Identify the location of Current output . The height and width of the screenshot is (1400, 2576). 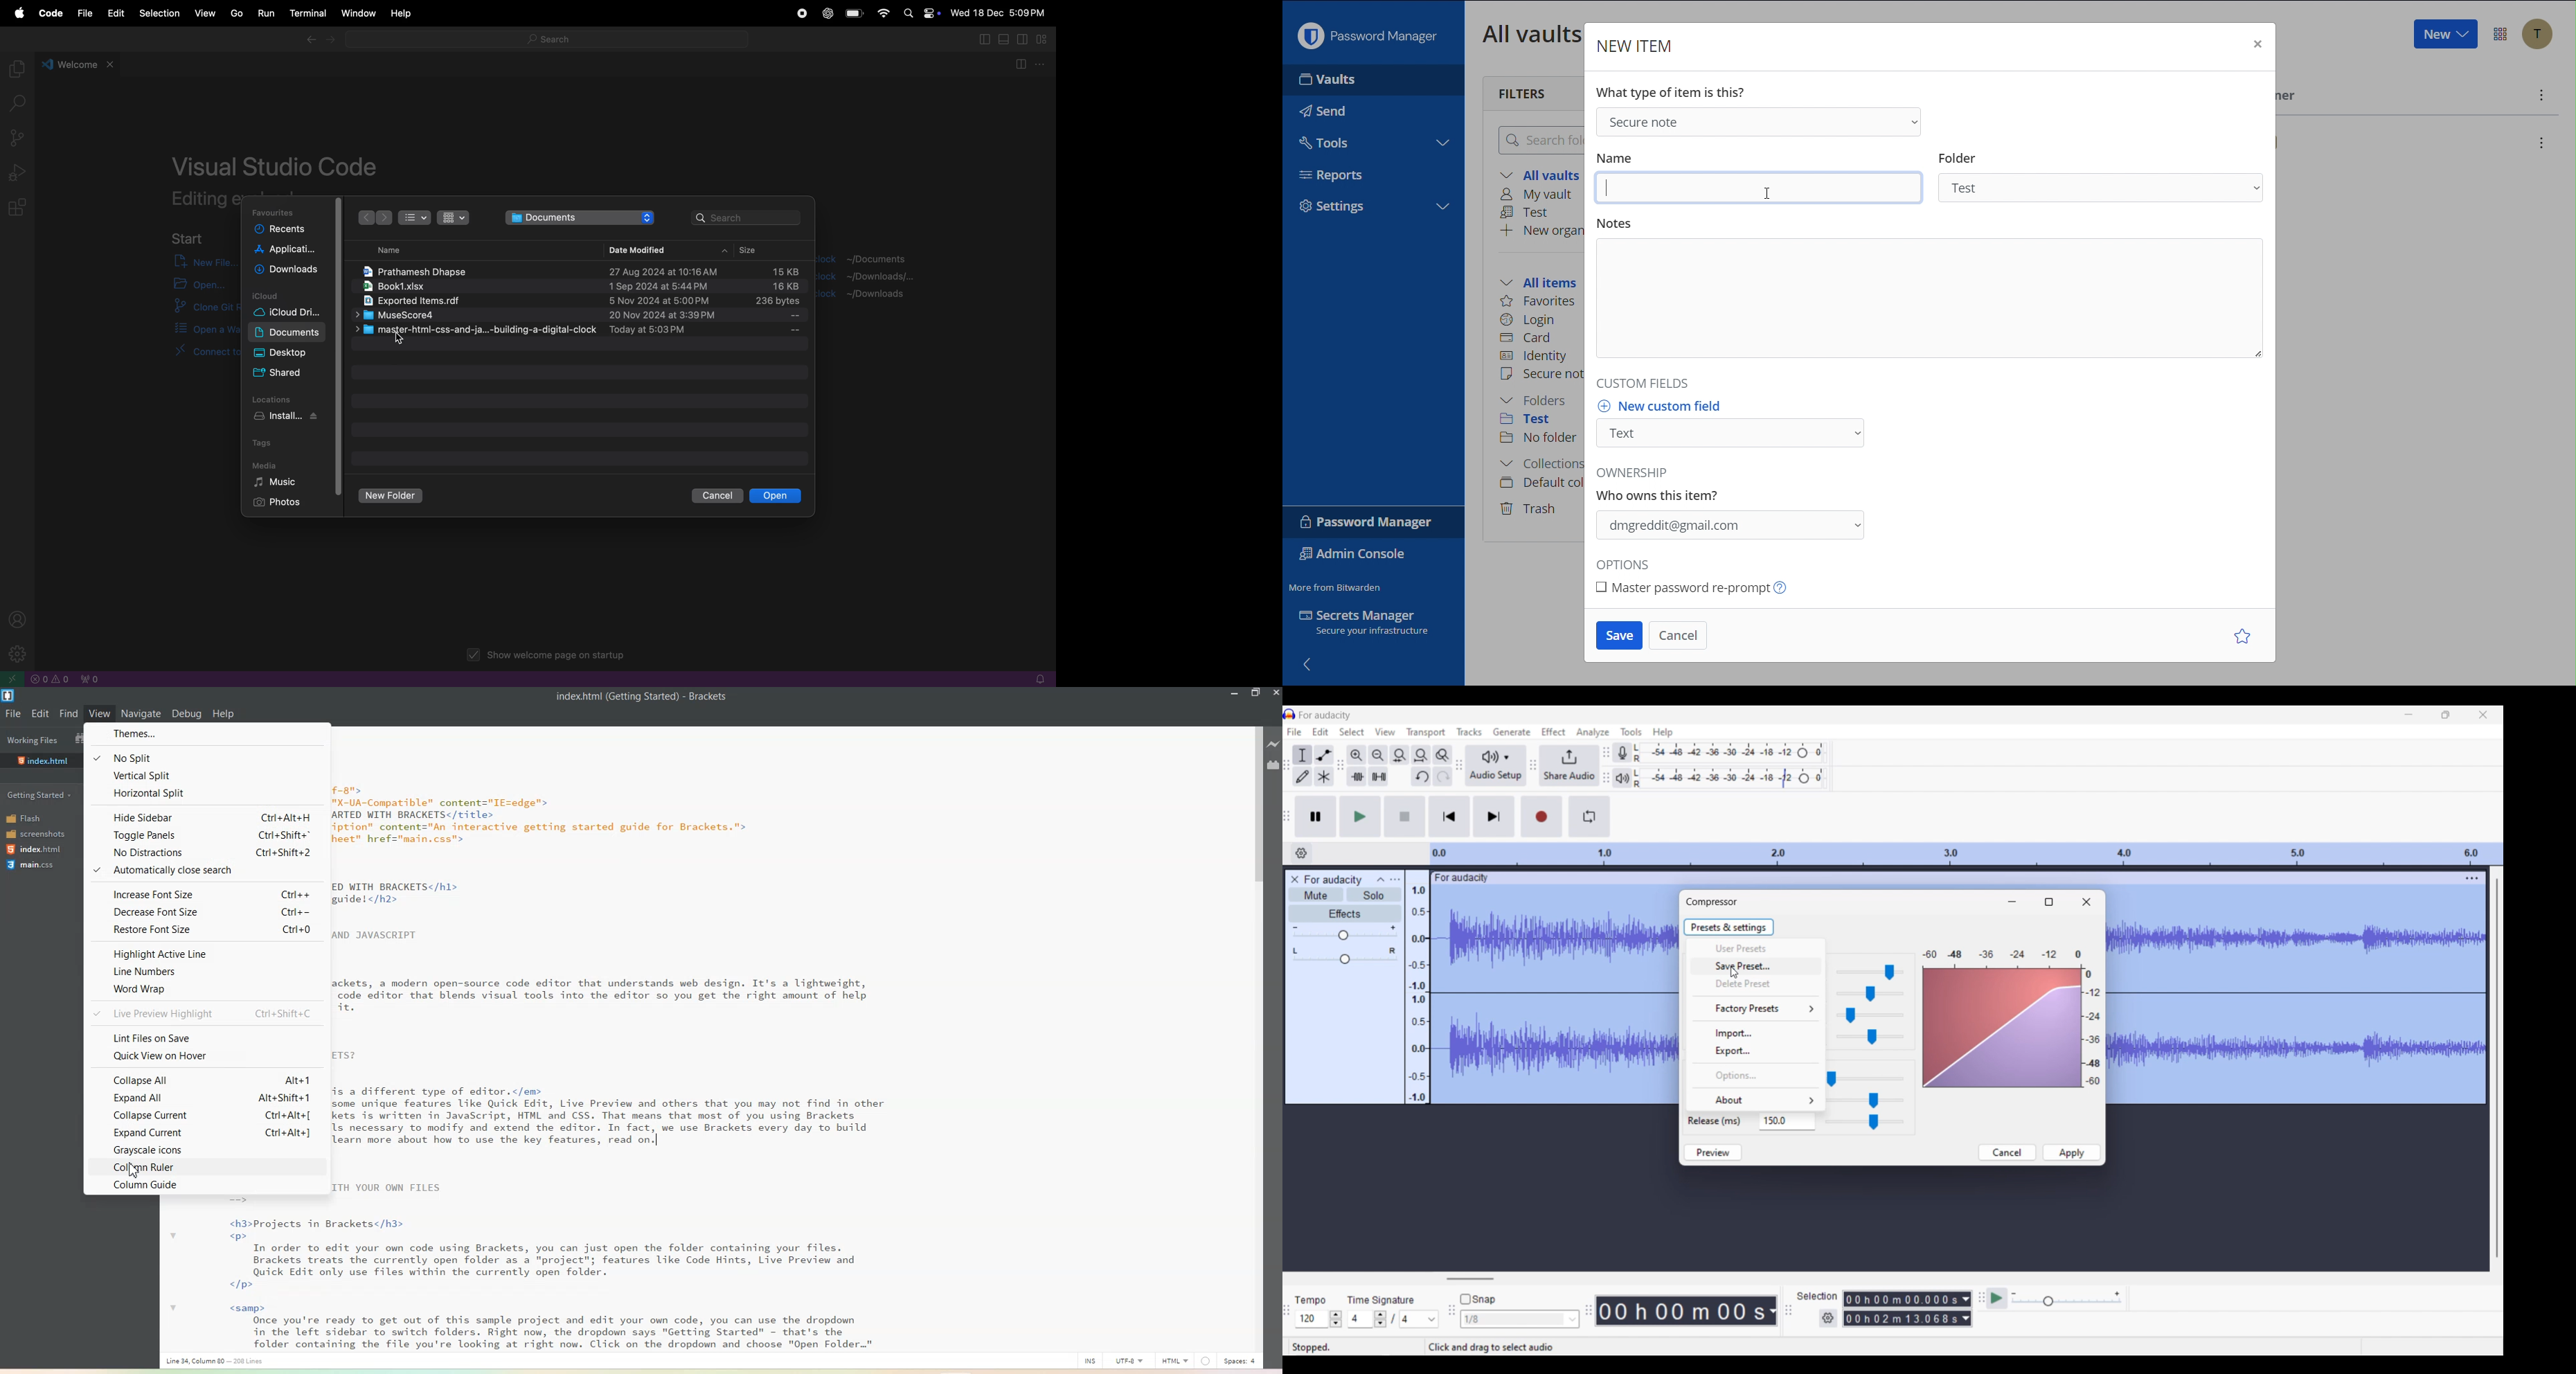
(2012, 1018).